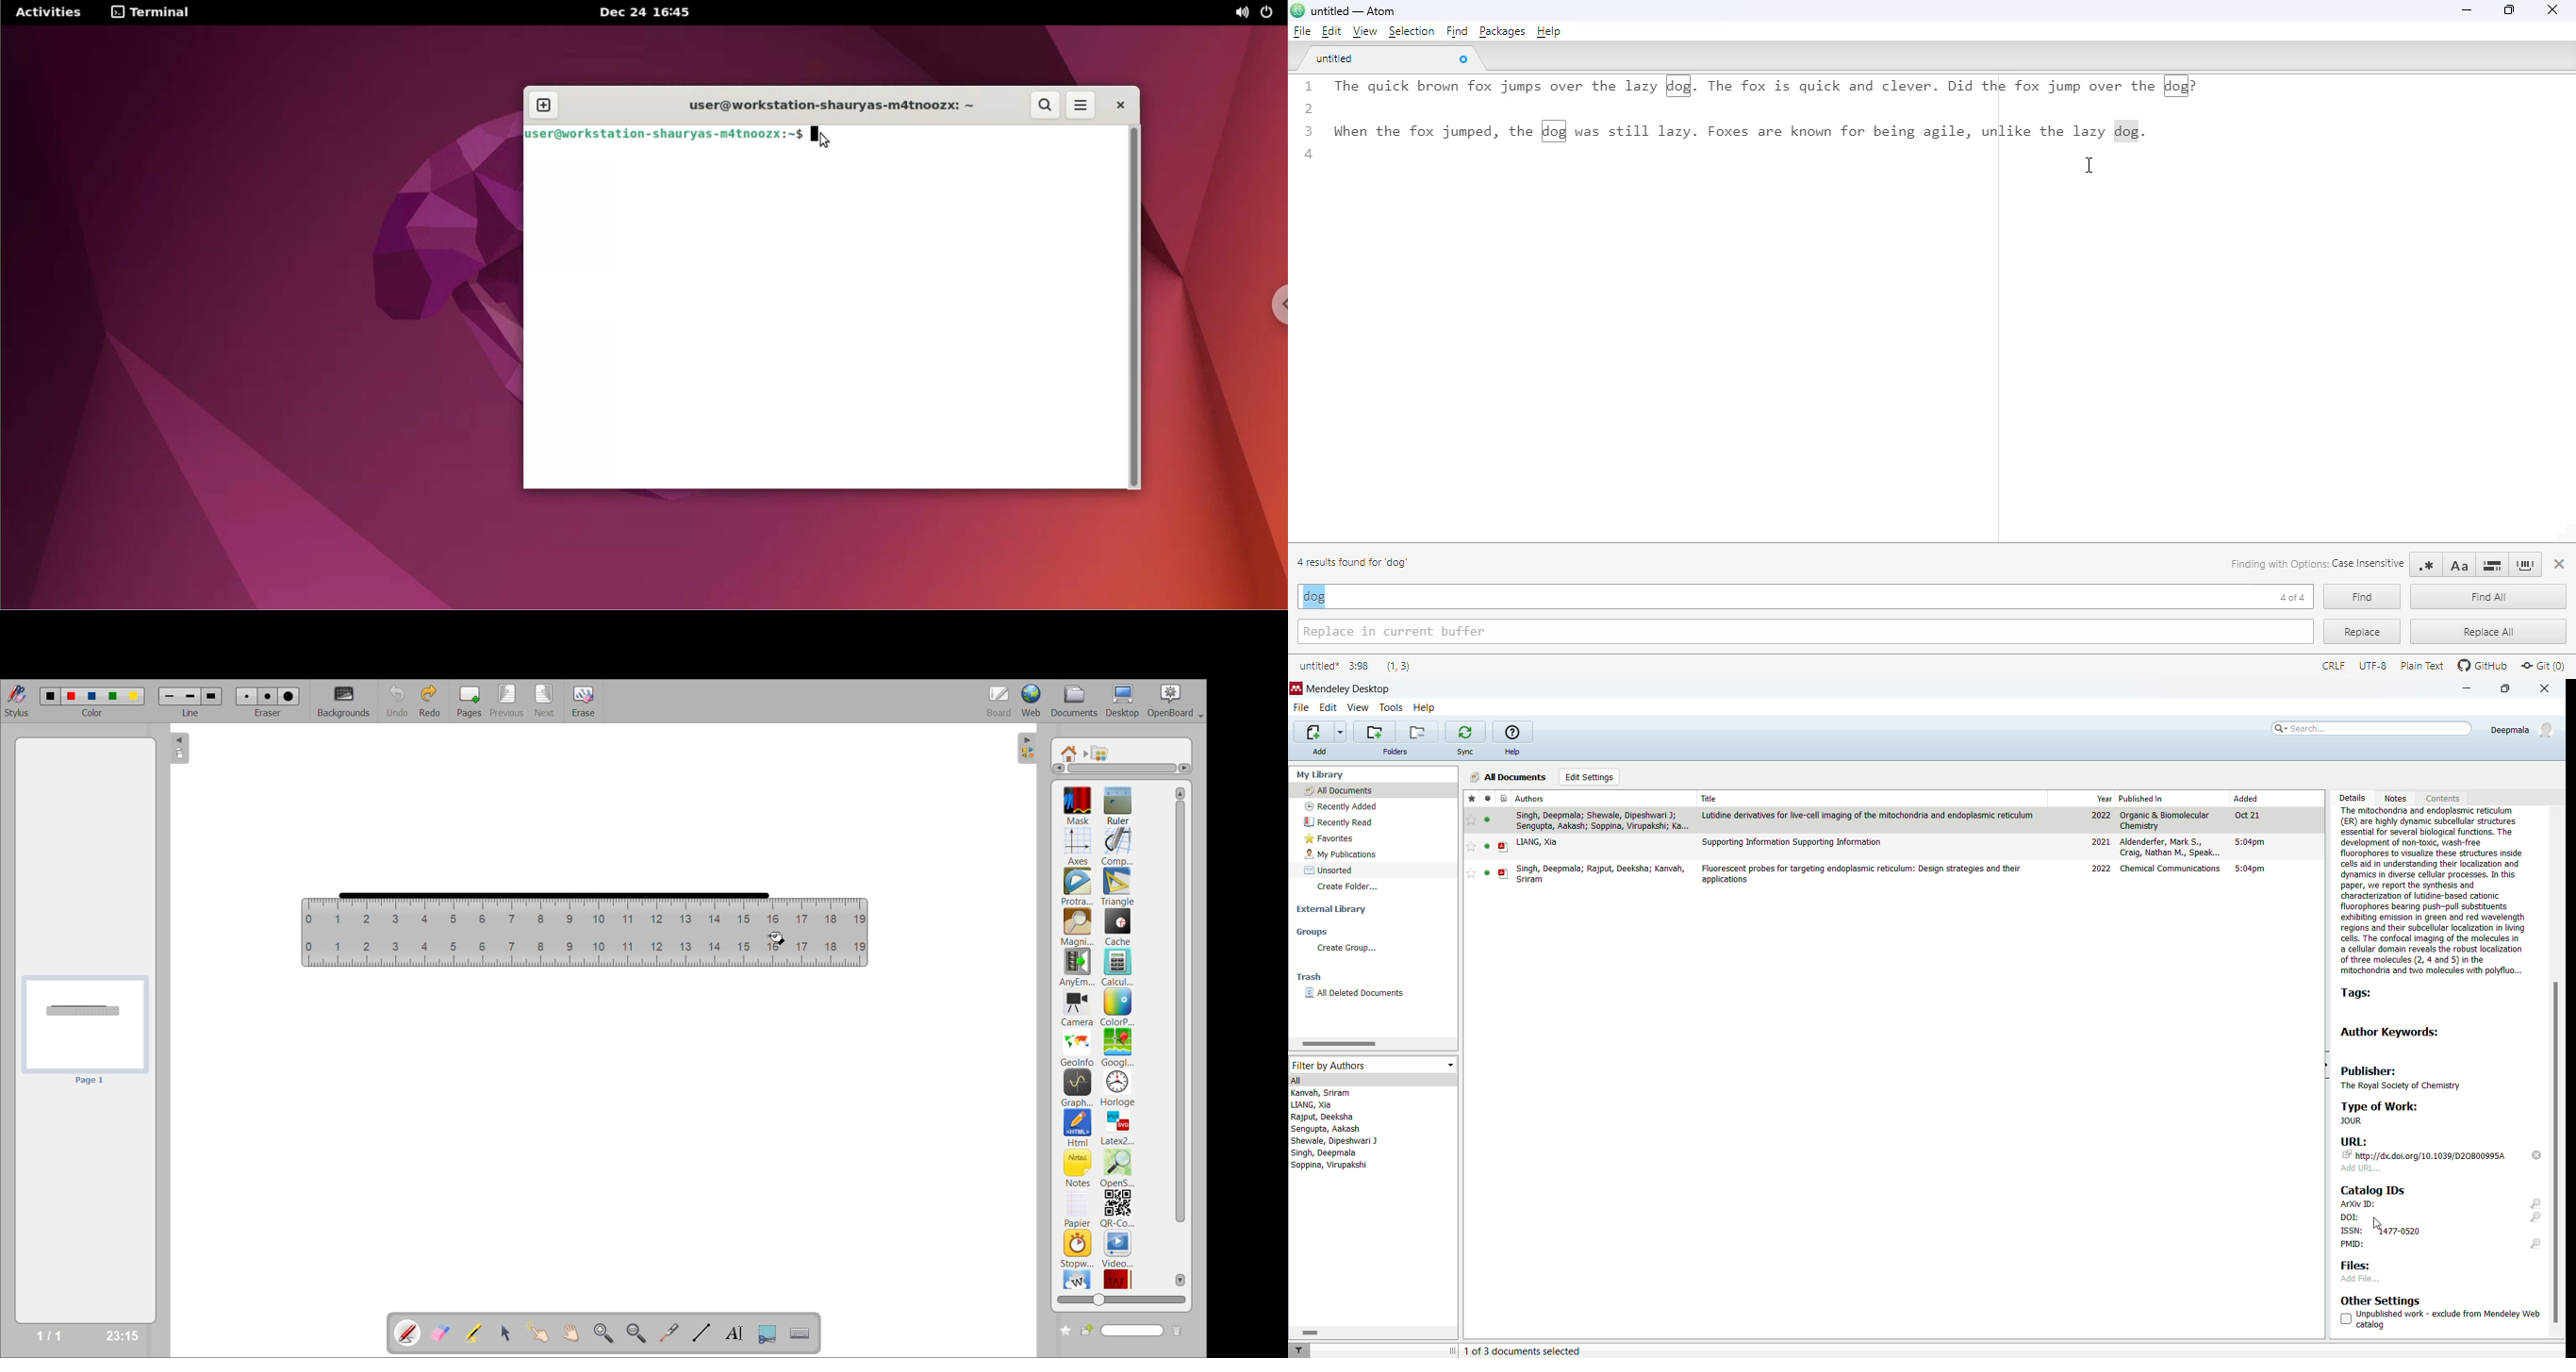 The image size is (2576, 1372). I want to click on line 3, so click(211, 697).